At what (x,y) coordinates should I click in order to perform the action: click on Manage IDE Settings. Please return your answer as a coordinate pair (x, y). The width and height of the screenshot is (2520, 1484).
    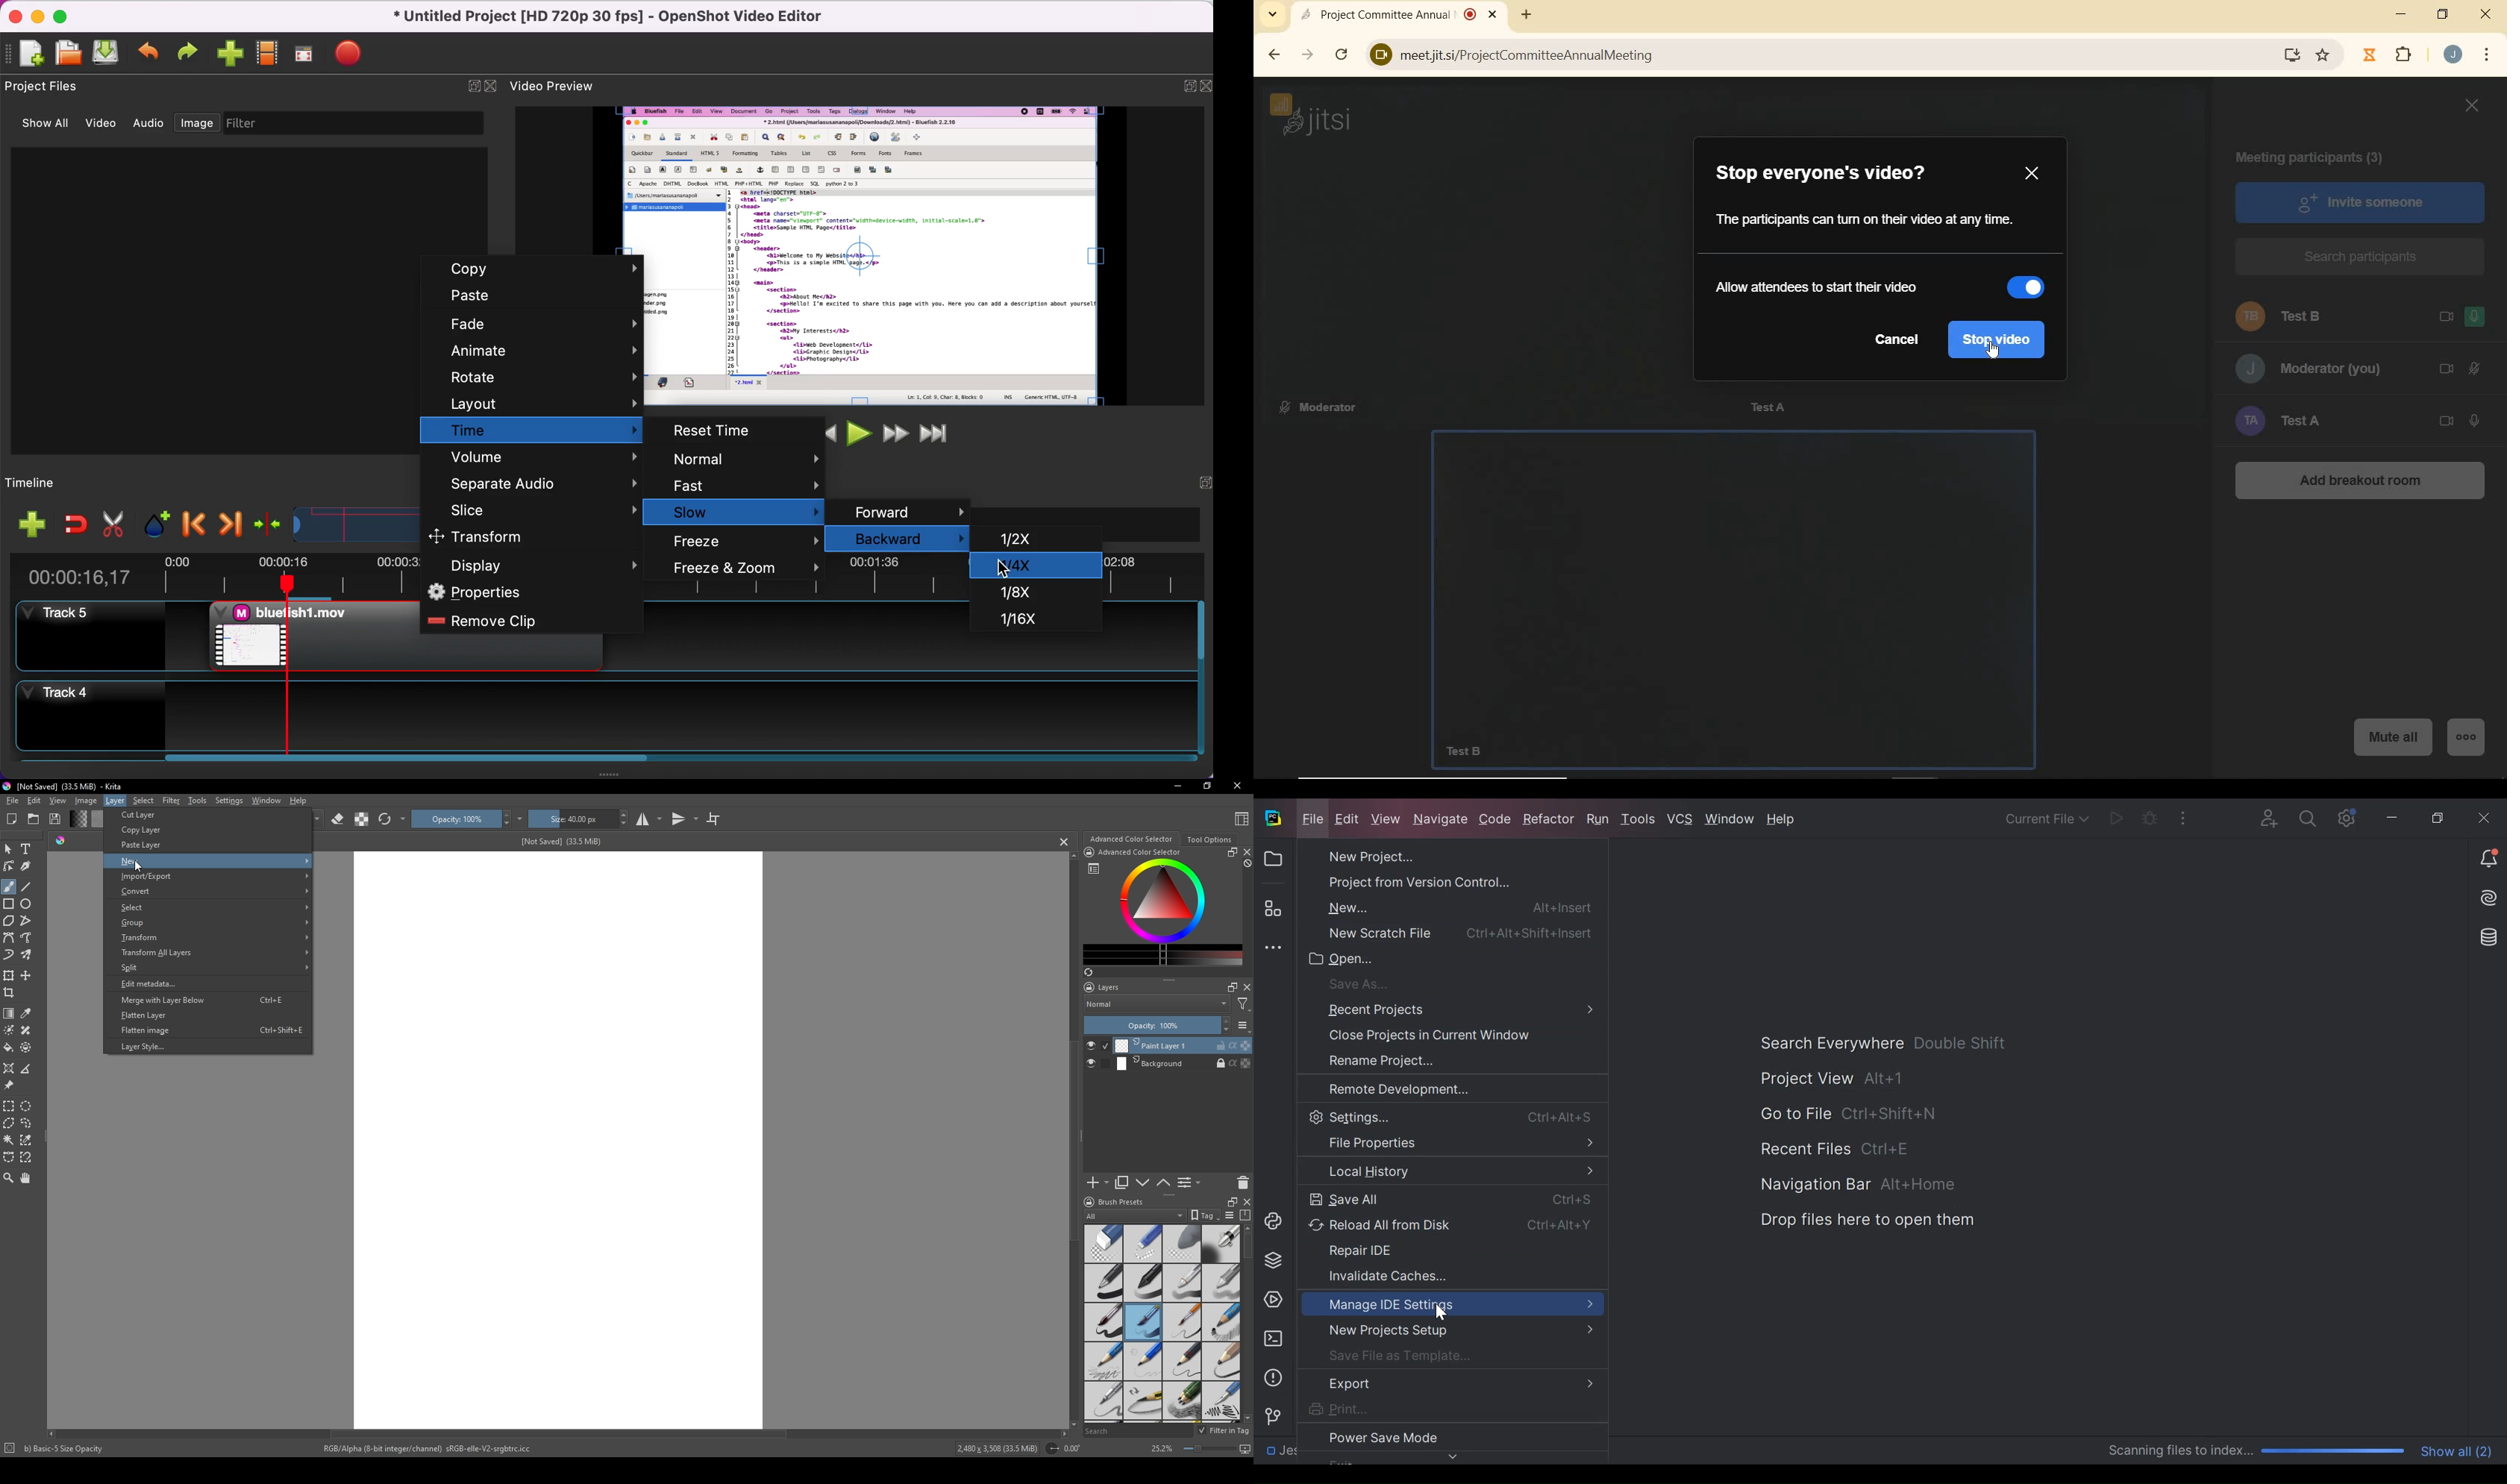
    Looking at the image, I should click on (1452, 1304).